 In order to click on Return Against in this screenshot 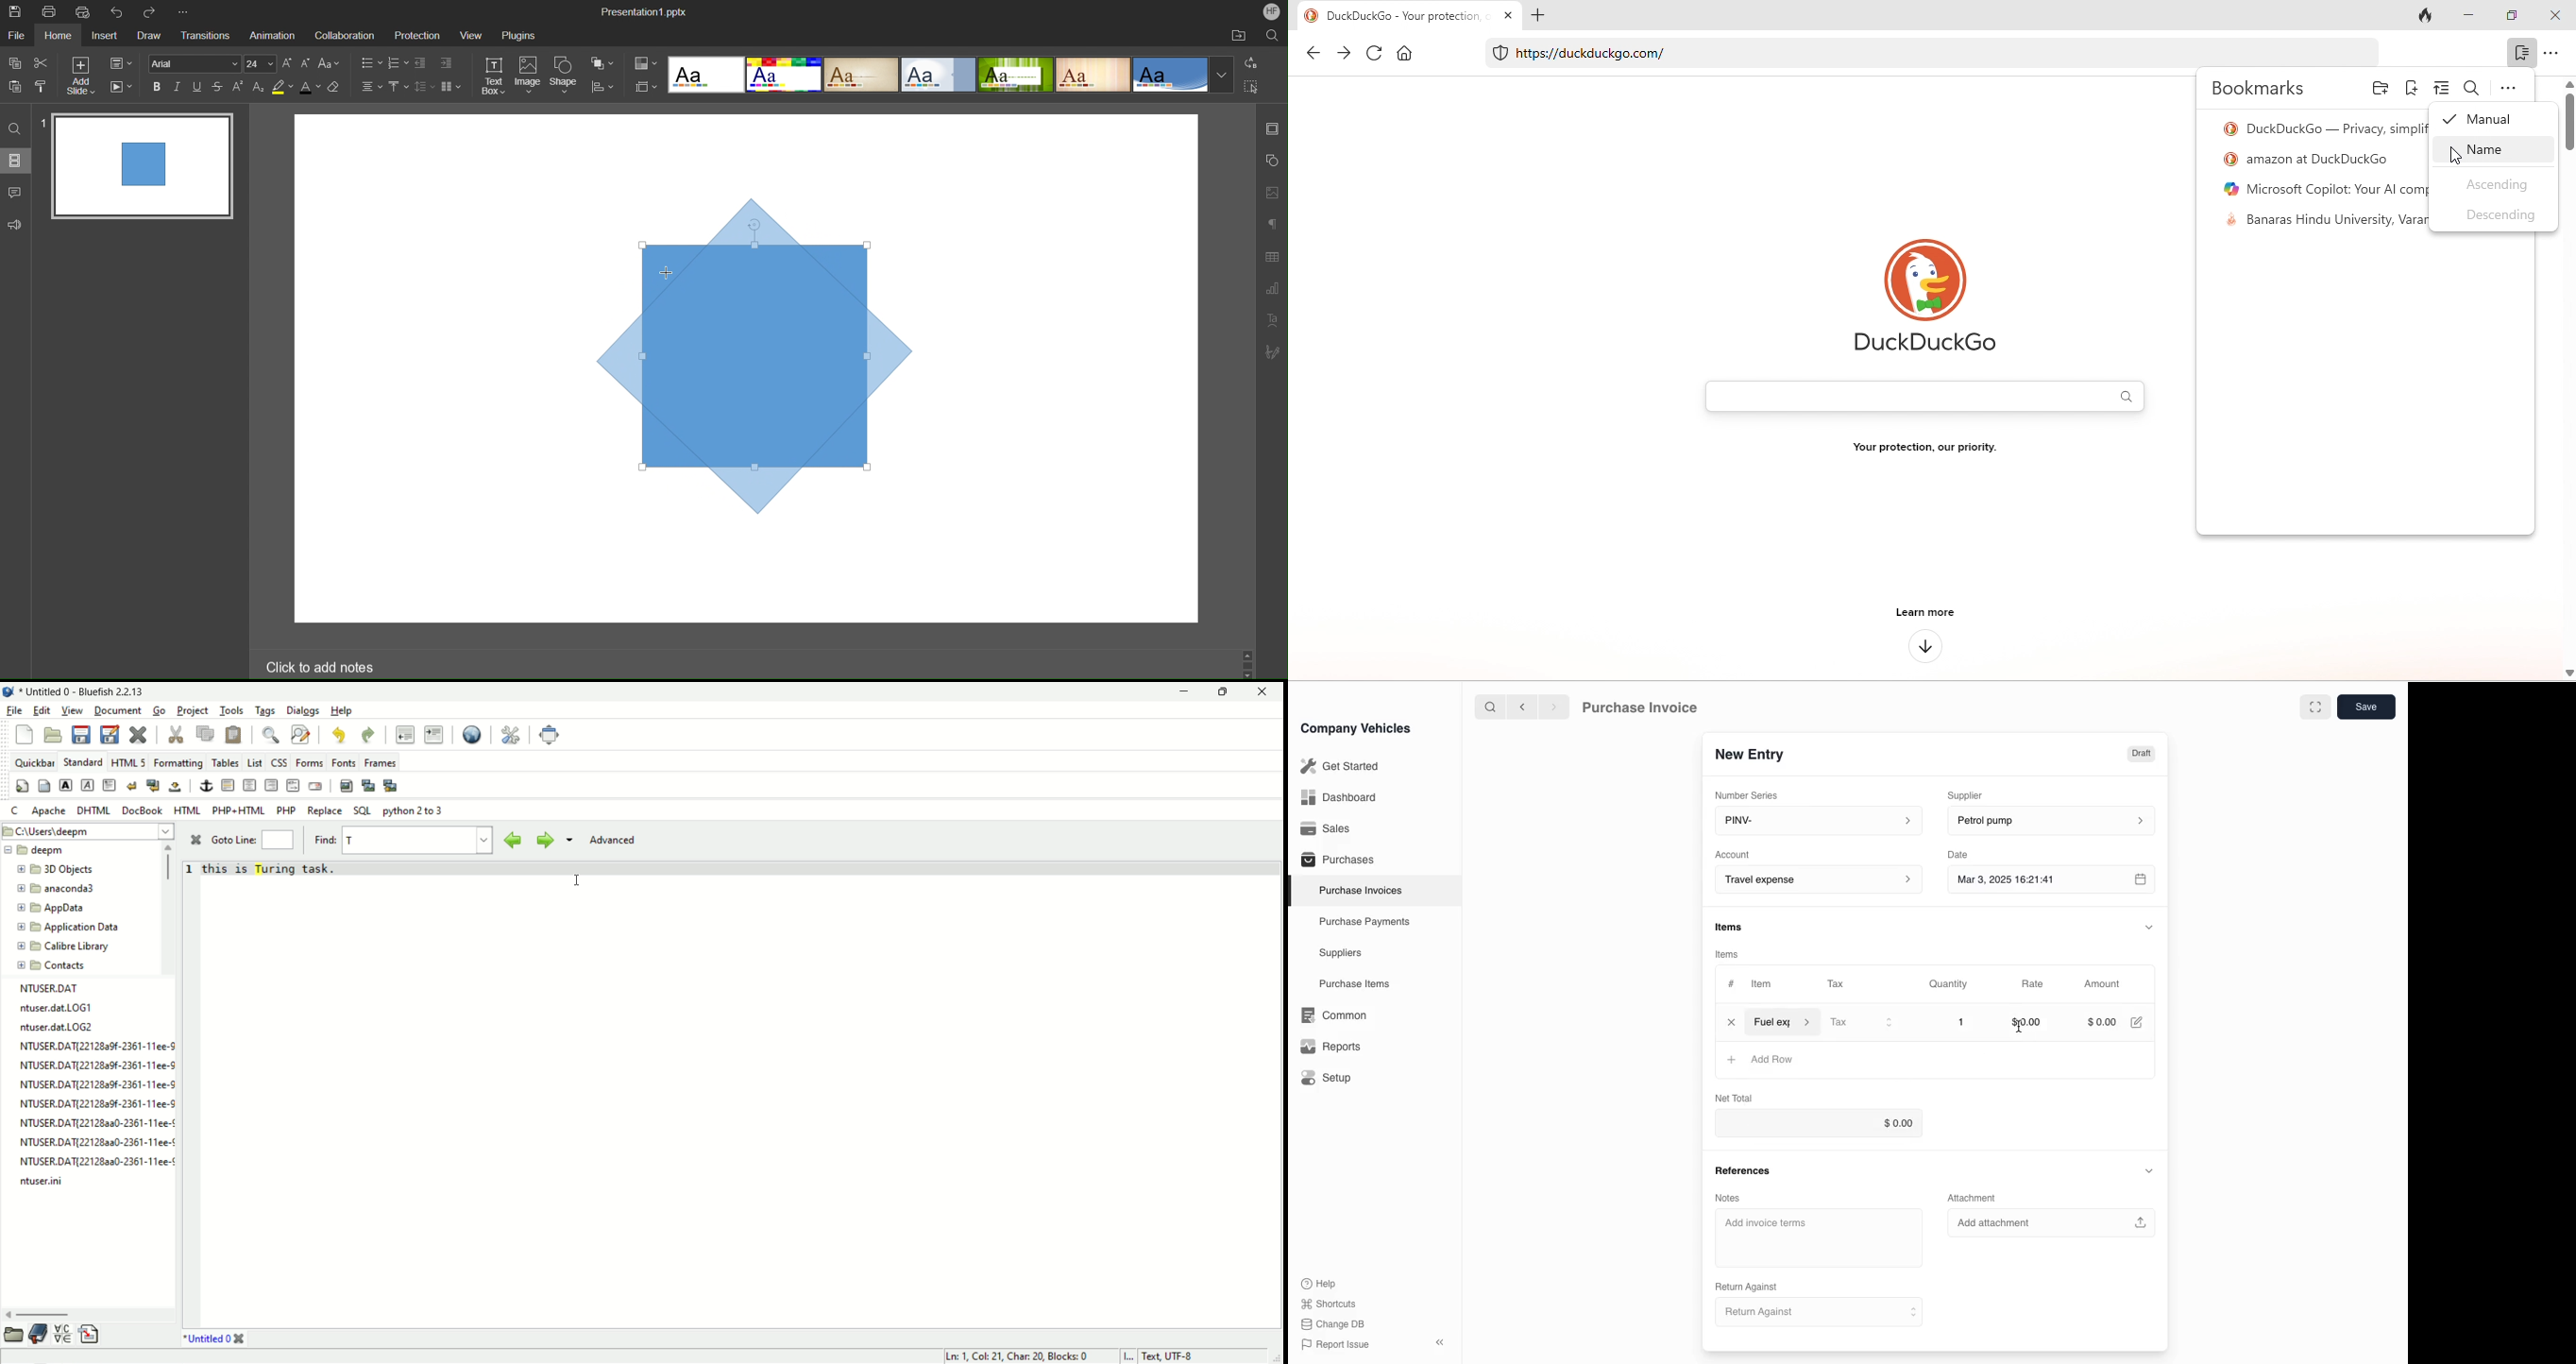, I will do `click(1816, 1313)`.